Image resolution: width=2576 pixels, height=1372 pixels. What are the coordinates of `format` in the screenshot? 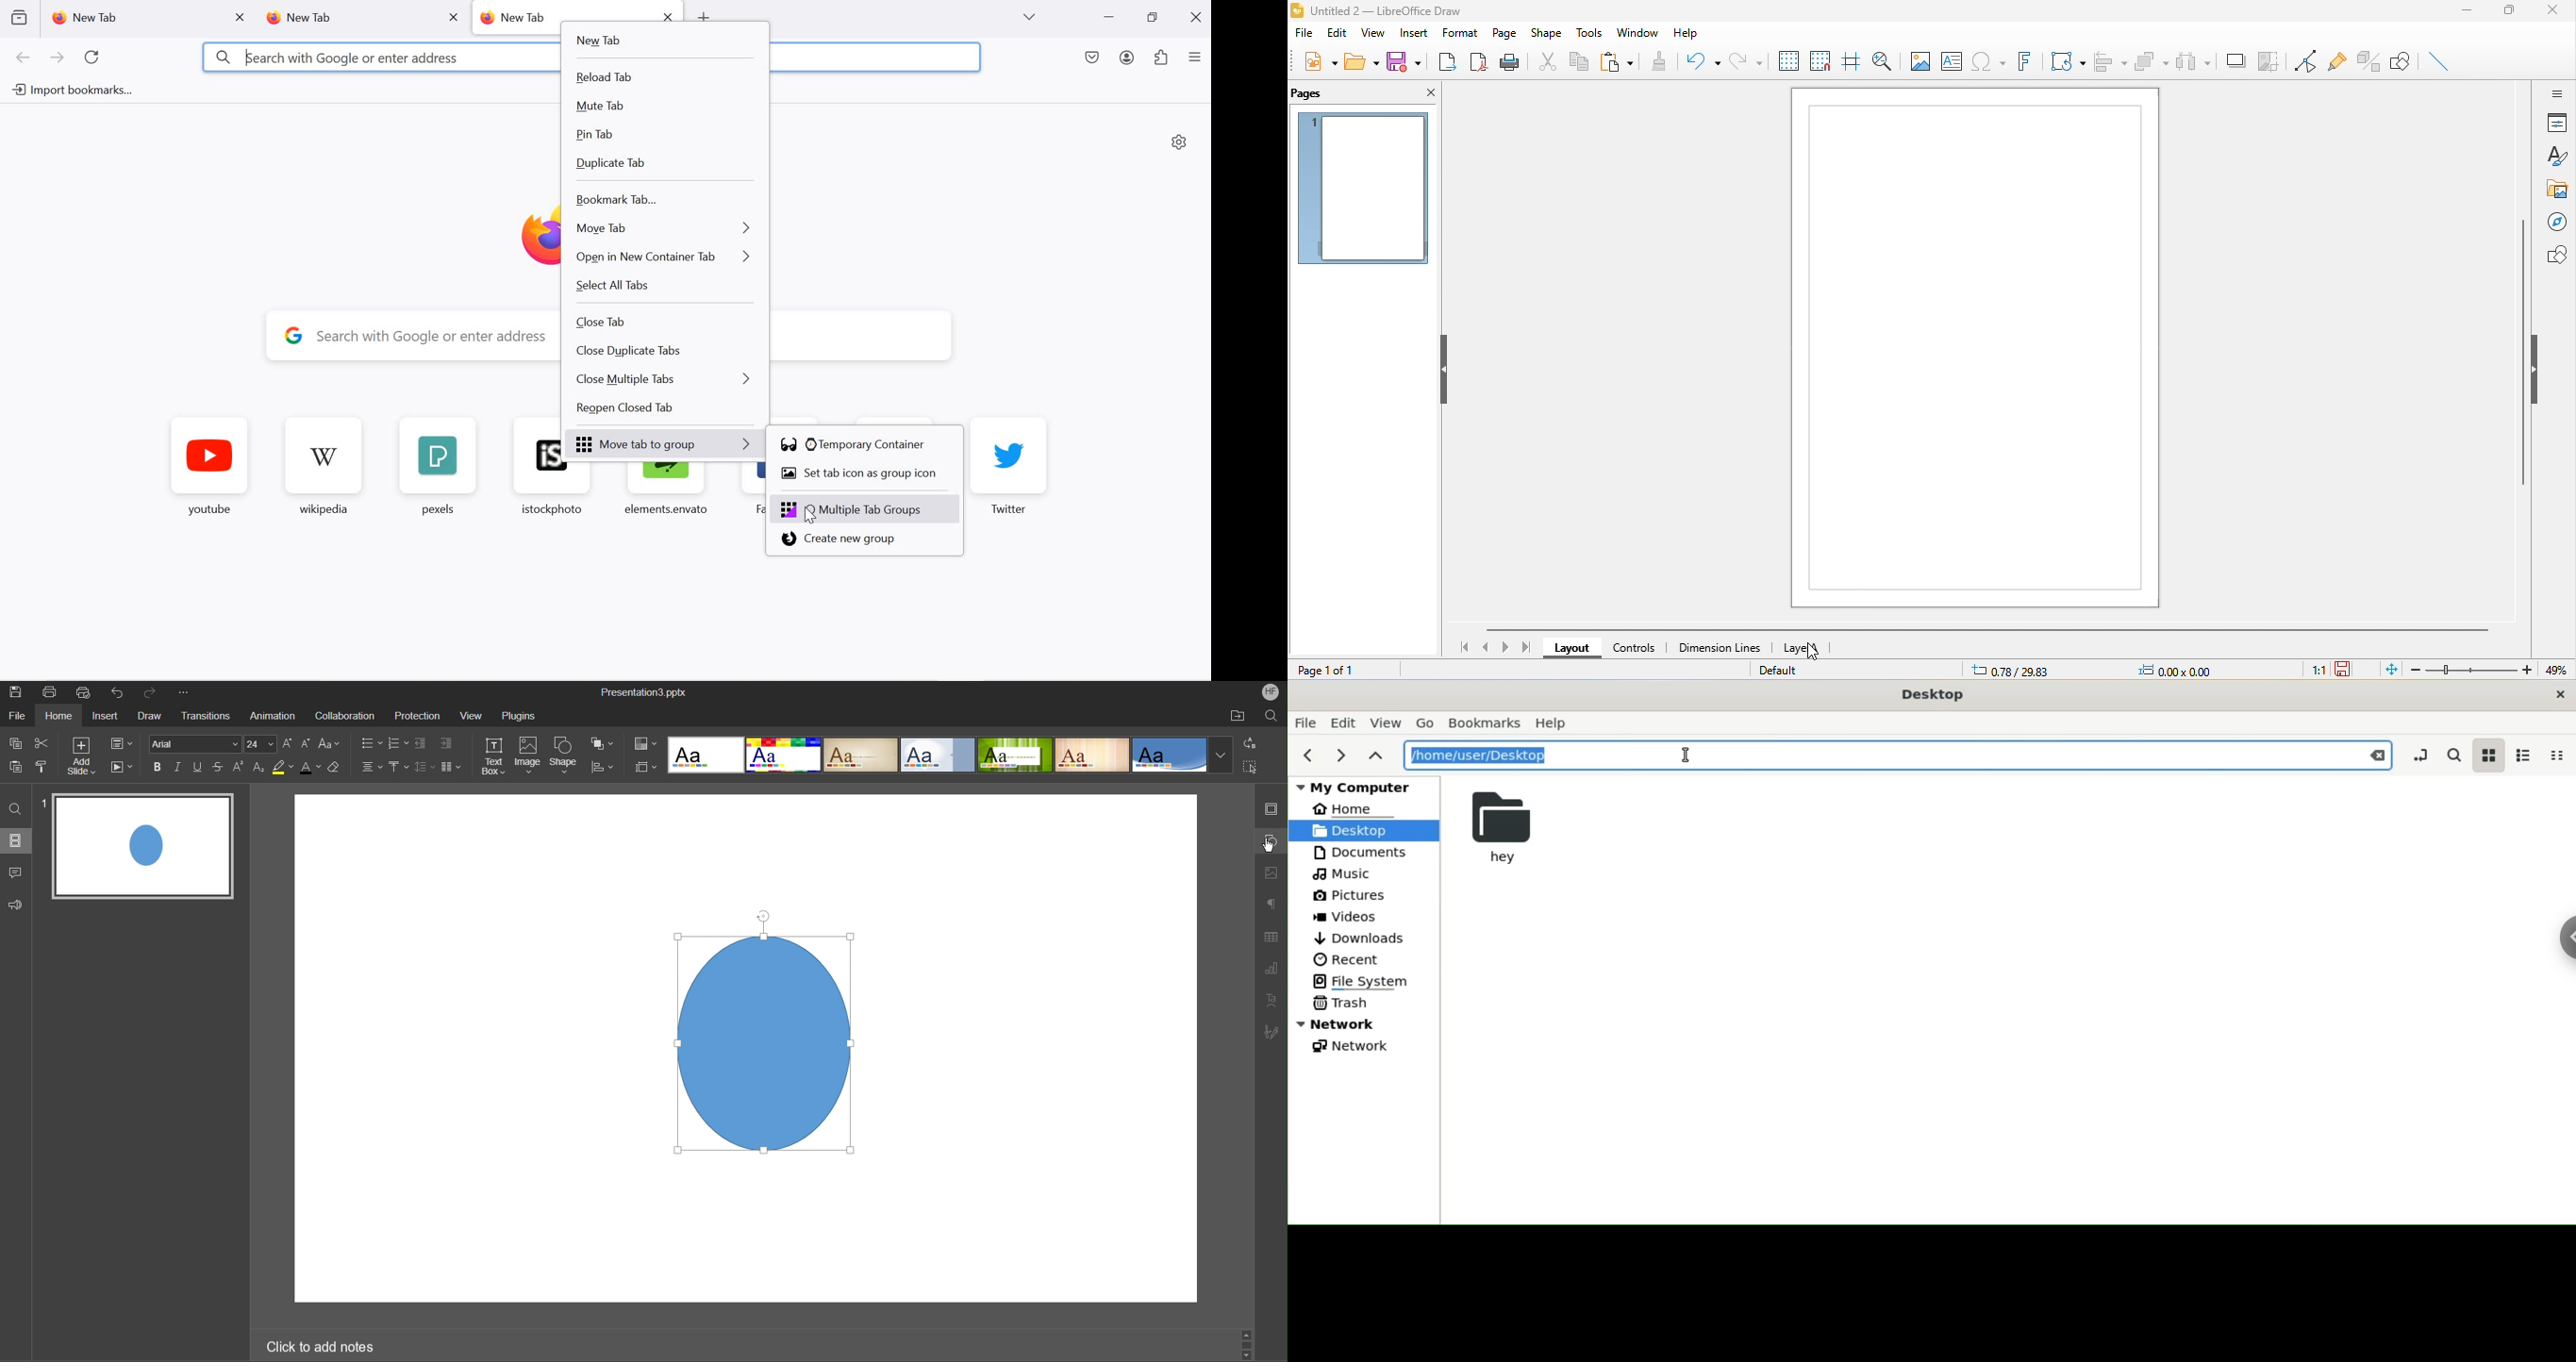 It's located at (1459, 31).